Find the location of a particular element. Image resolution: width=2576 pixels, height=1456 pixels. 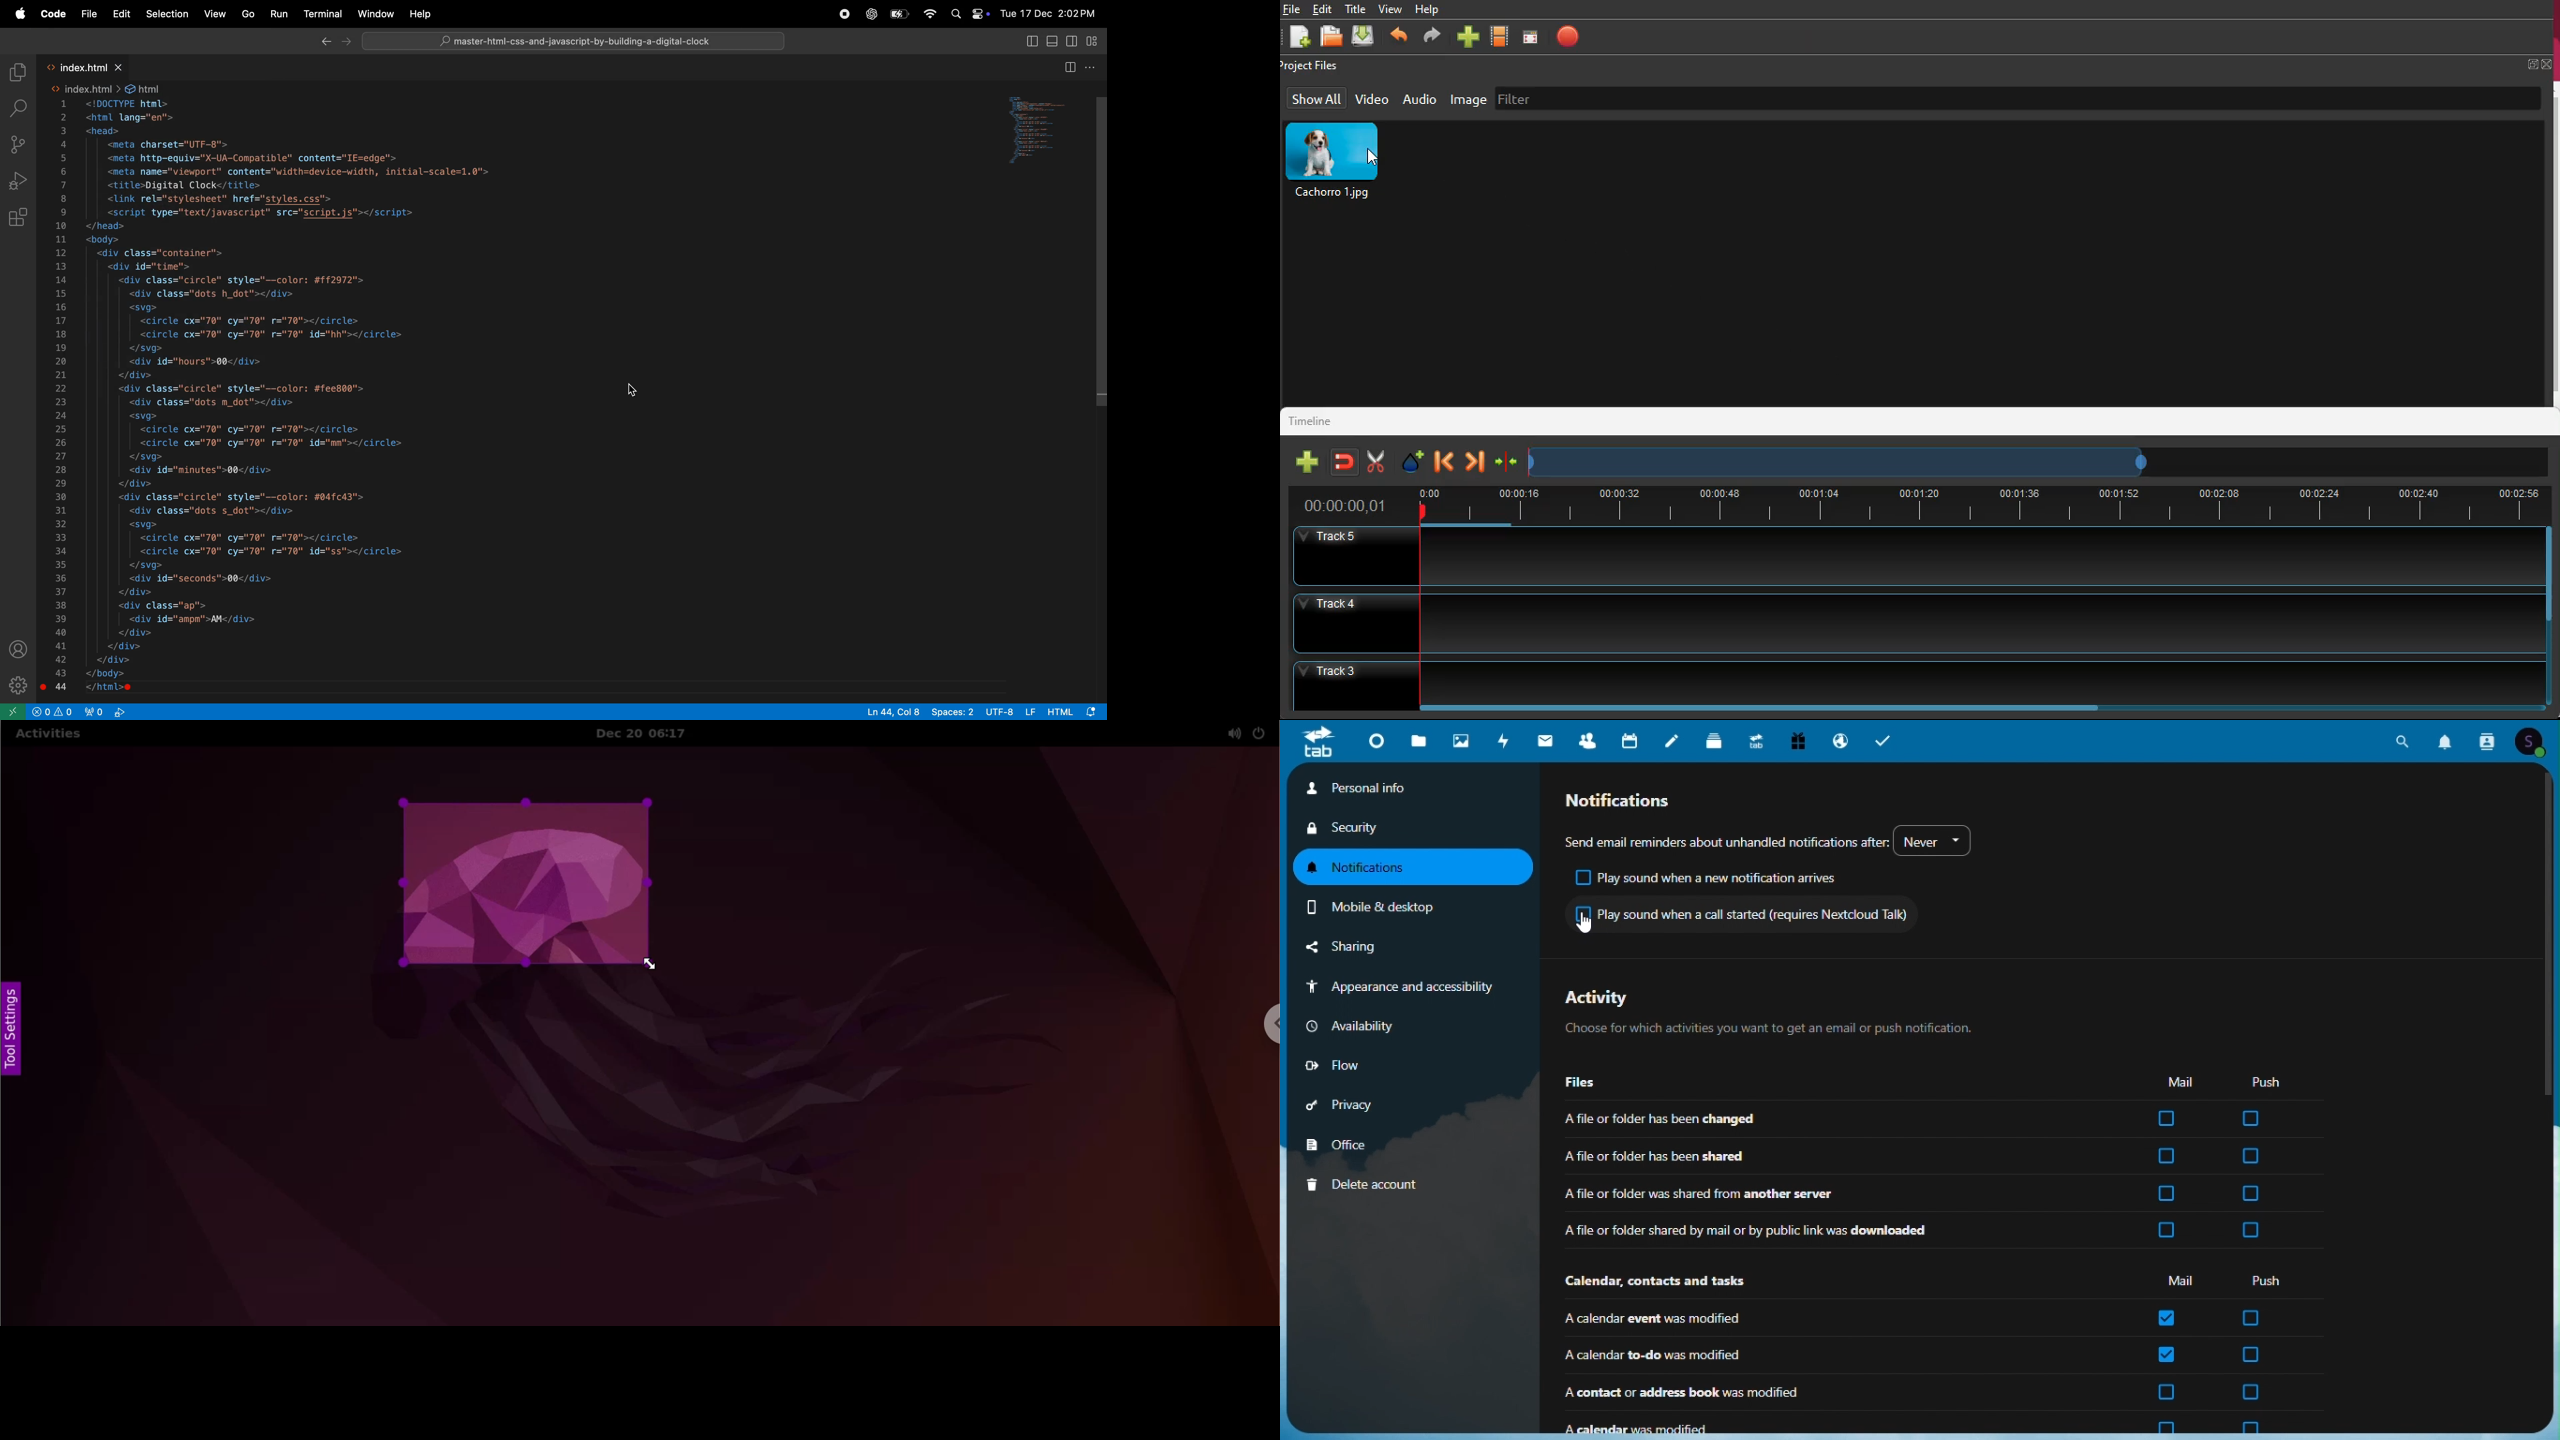

mail is located at coordinates (1546, 740).